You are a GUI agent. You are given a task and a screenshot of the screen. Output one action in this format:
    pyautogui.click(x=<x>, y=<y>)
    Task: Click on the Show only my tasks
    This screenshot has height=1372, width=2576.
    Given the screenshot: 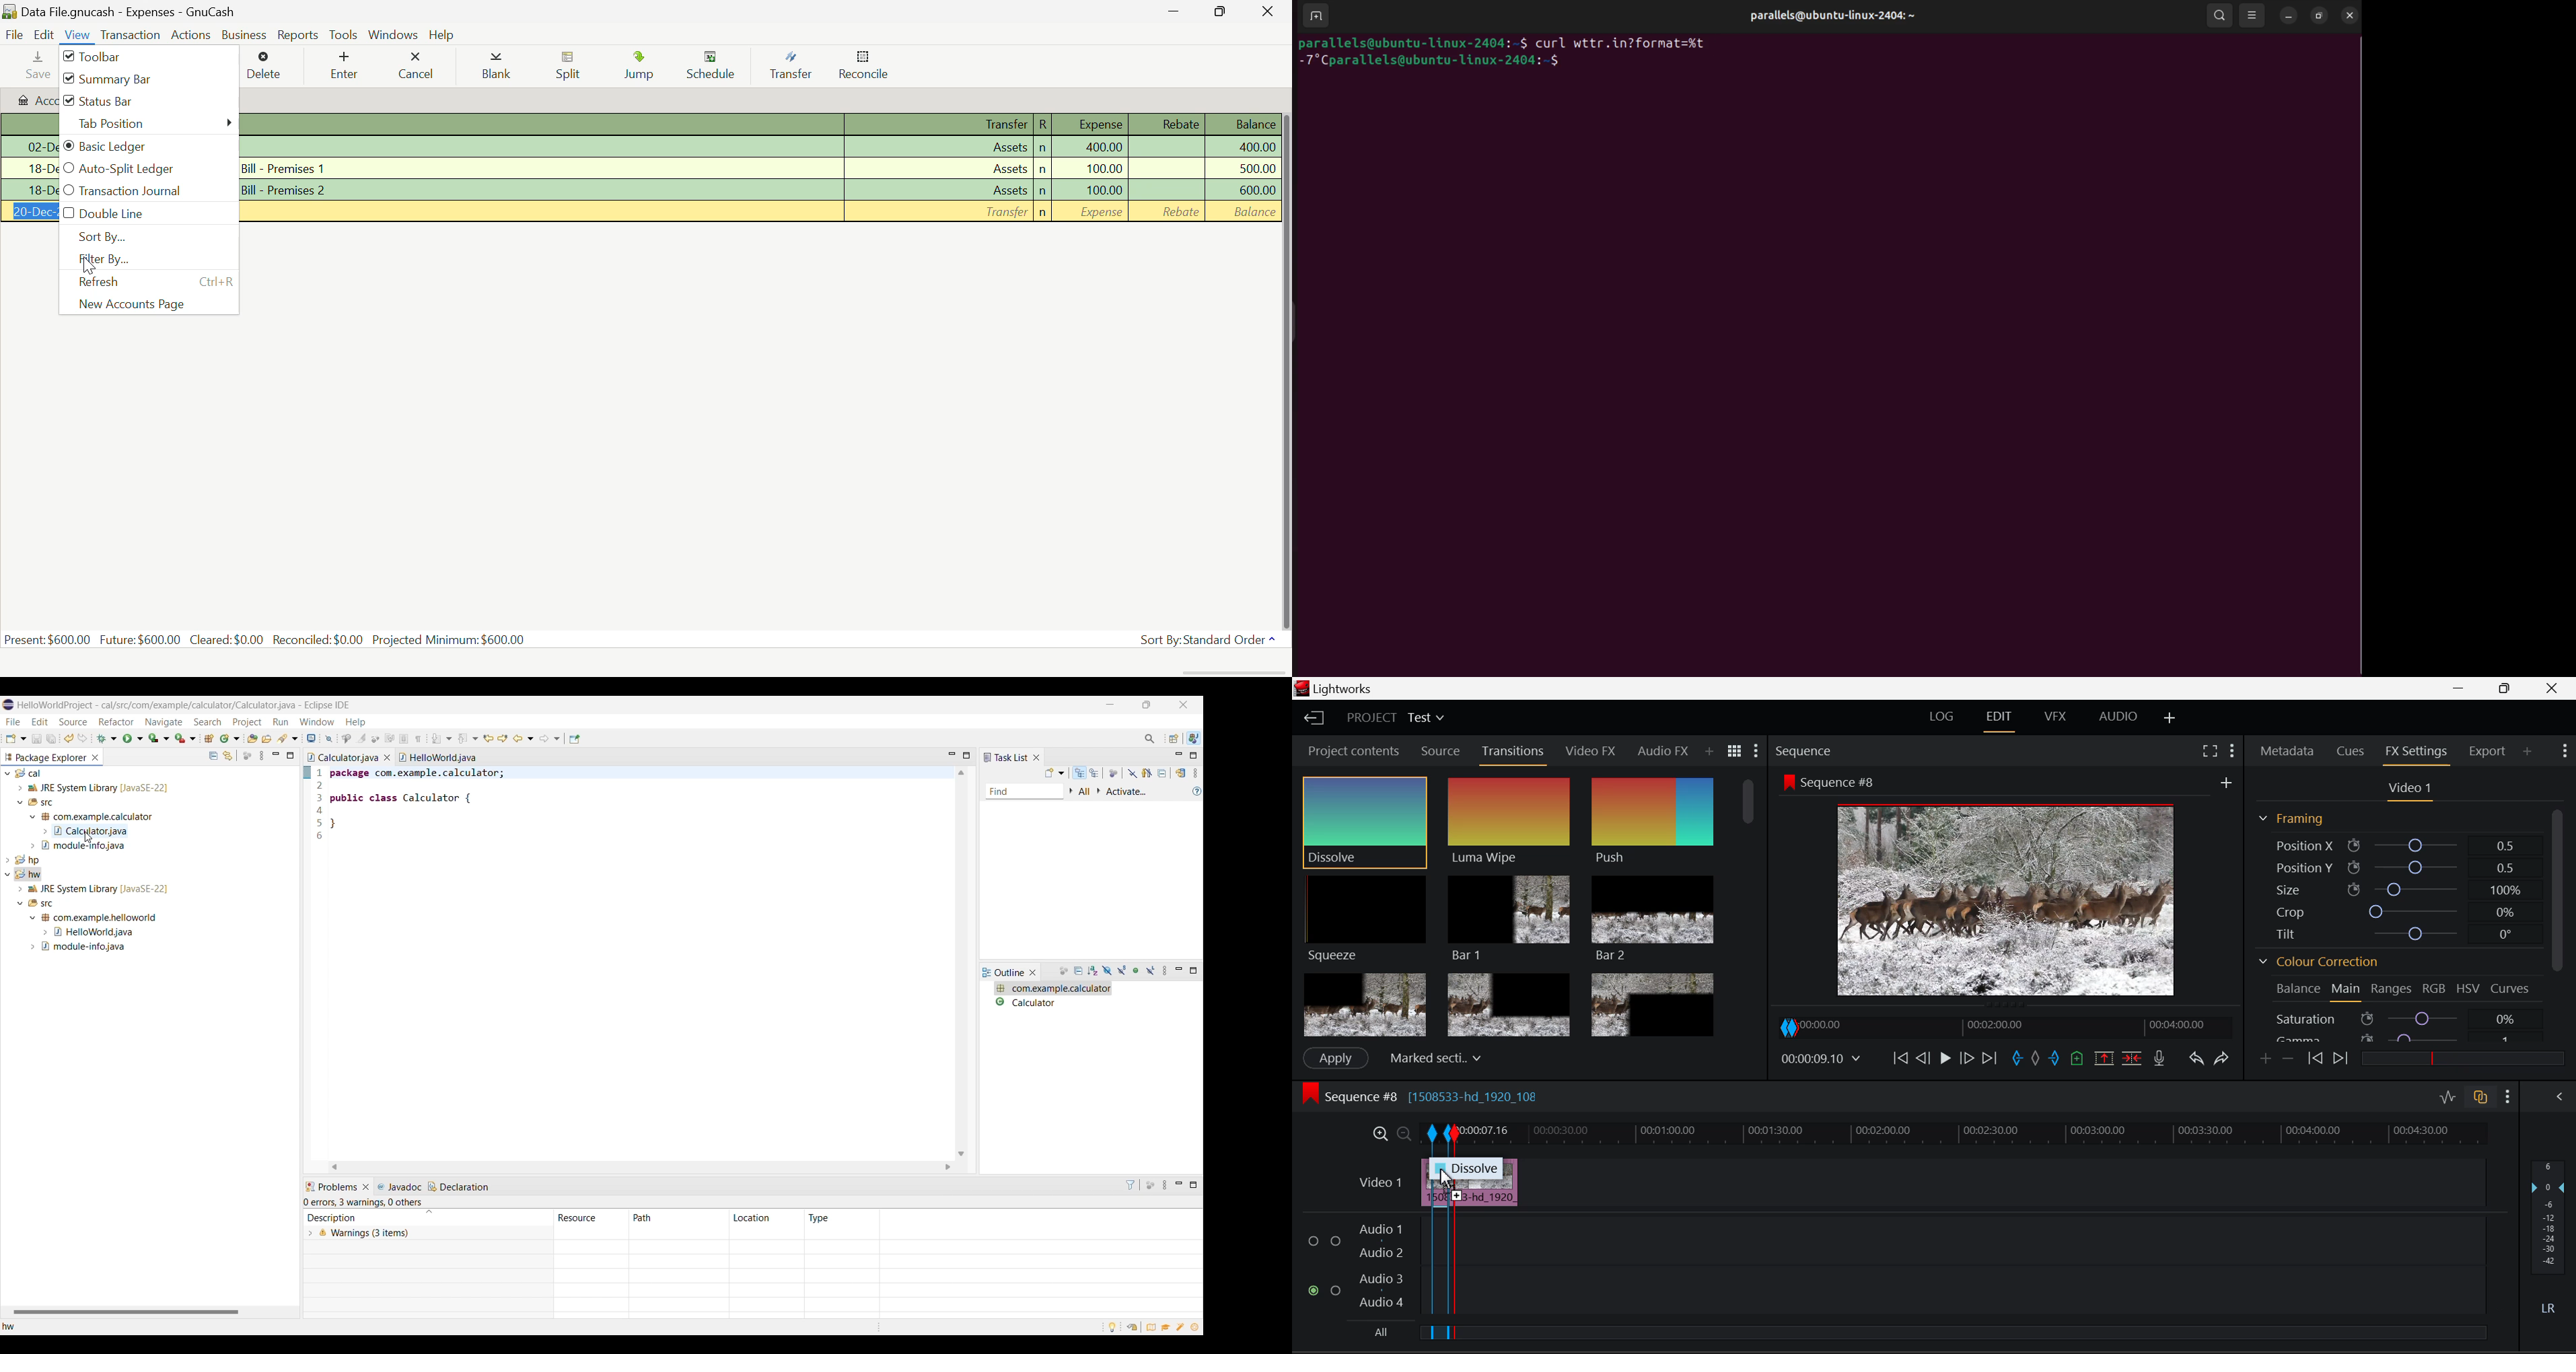 What is the action you would take?
    pyautogui.click(x=1148, y=773)
    